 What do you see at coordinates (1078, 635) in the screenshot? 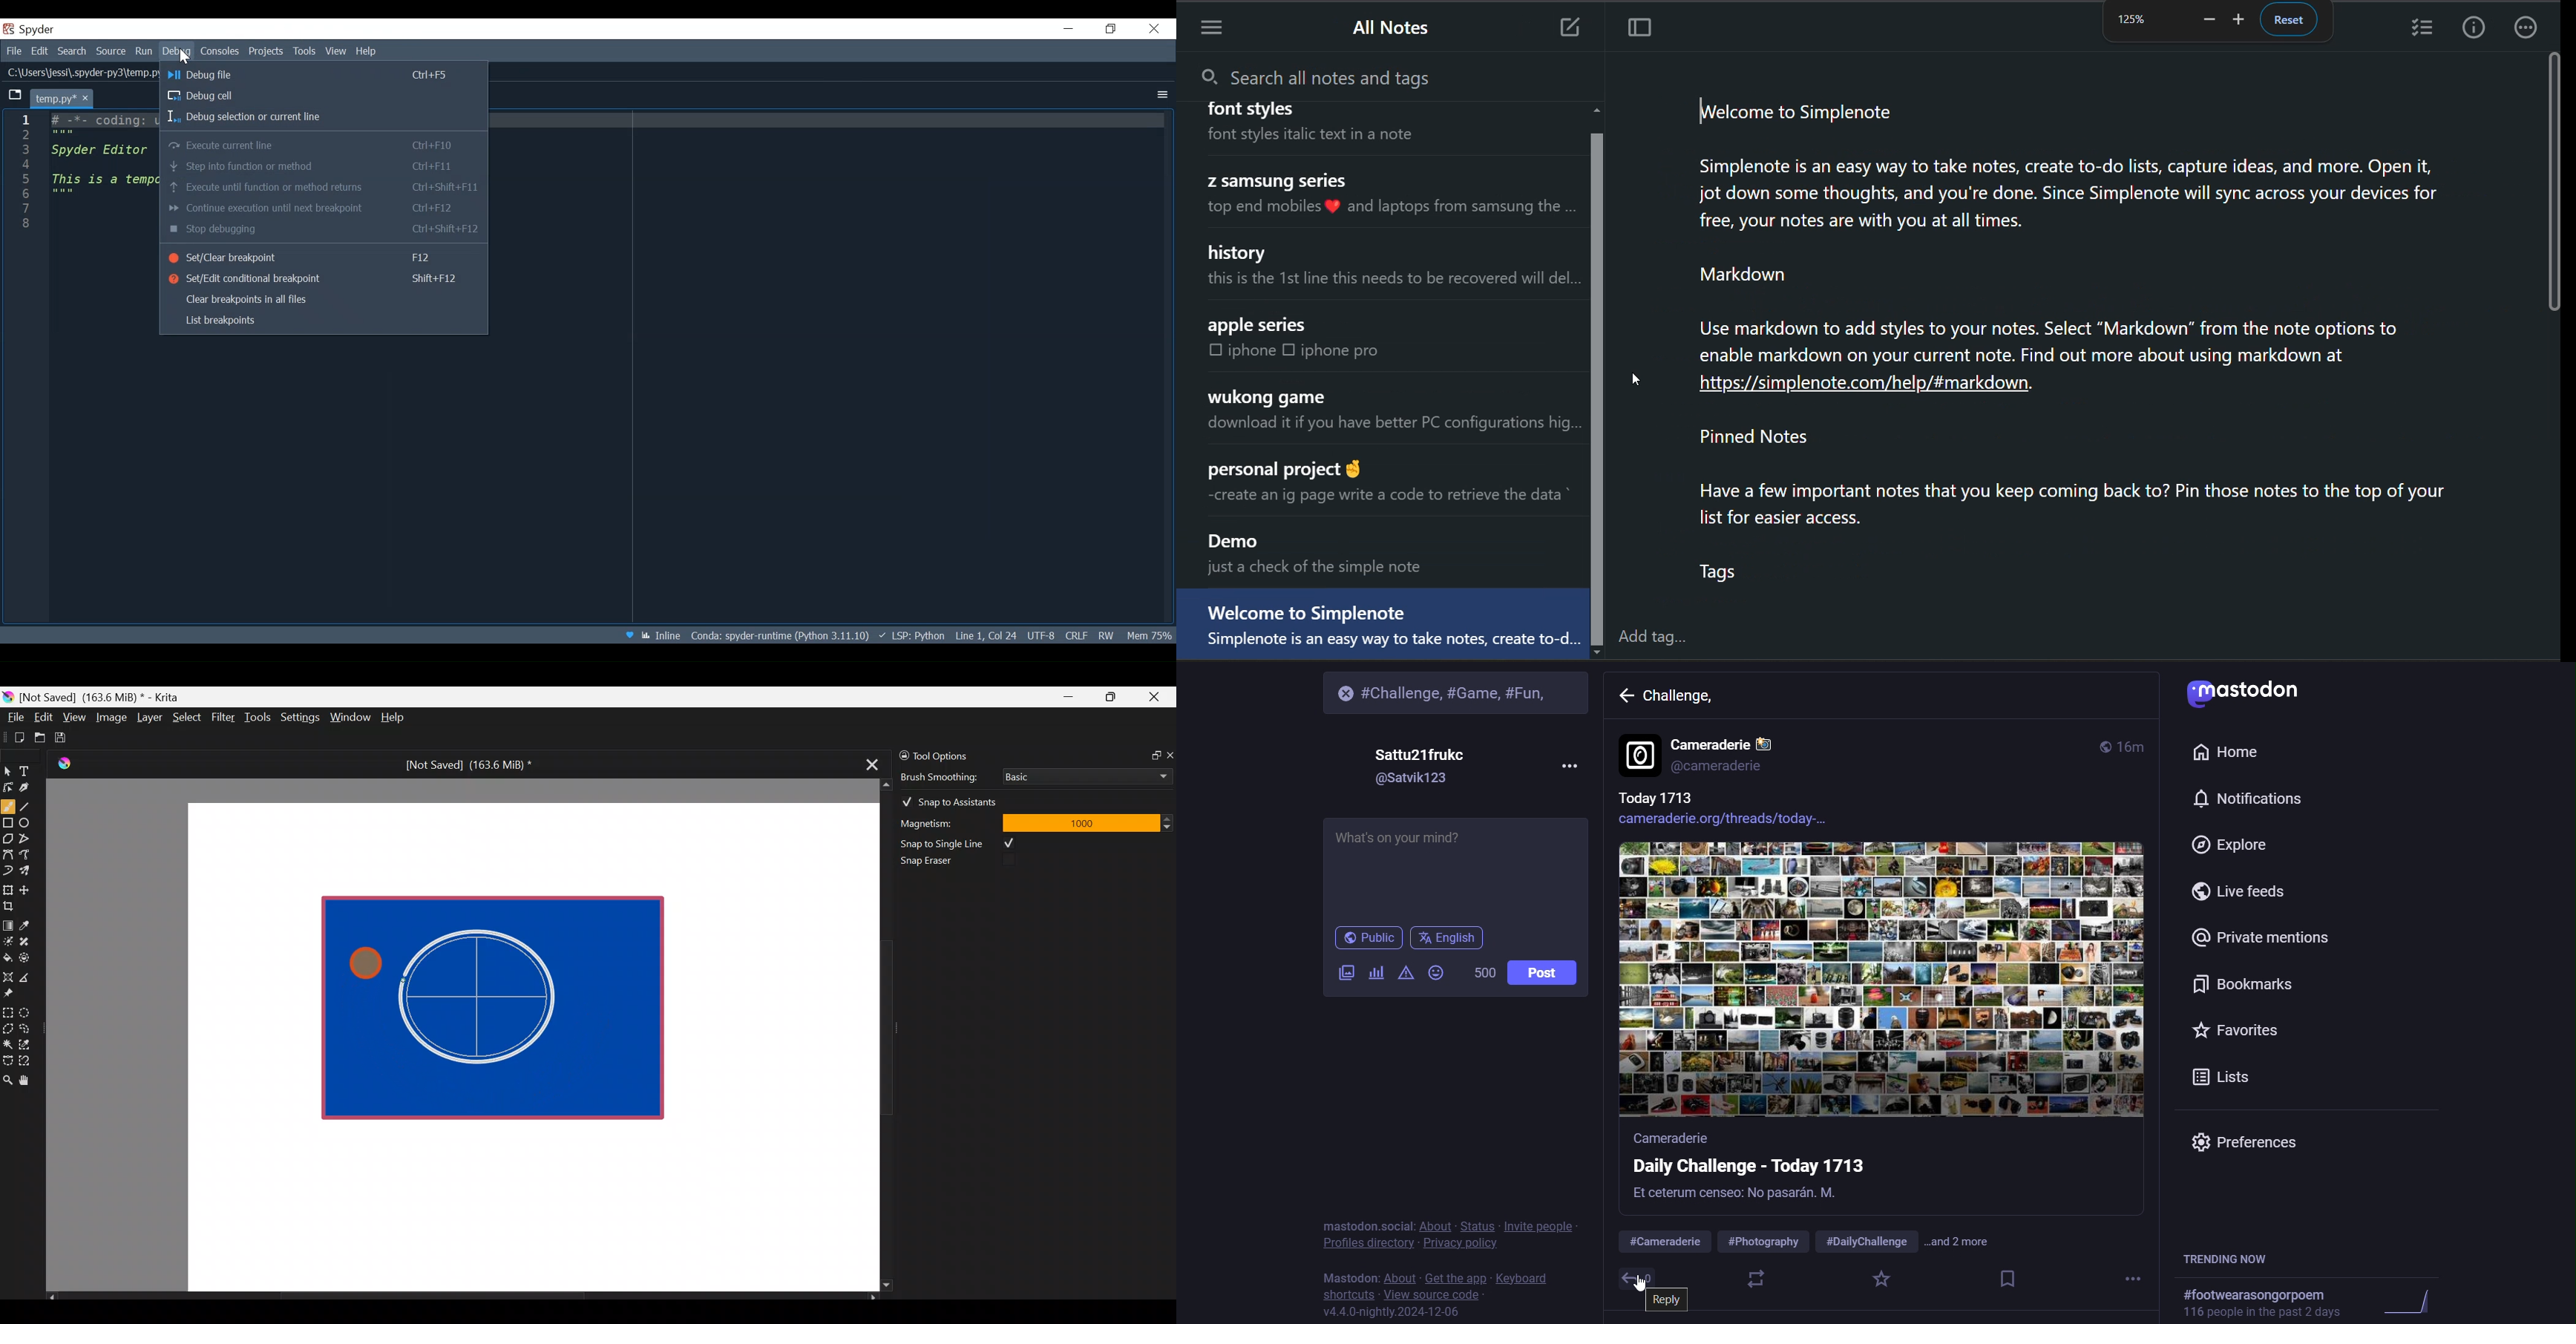
I see `File EQL Status` at bounding box center [1078, 635].